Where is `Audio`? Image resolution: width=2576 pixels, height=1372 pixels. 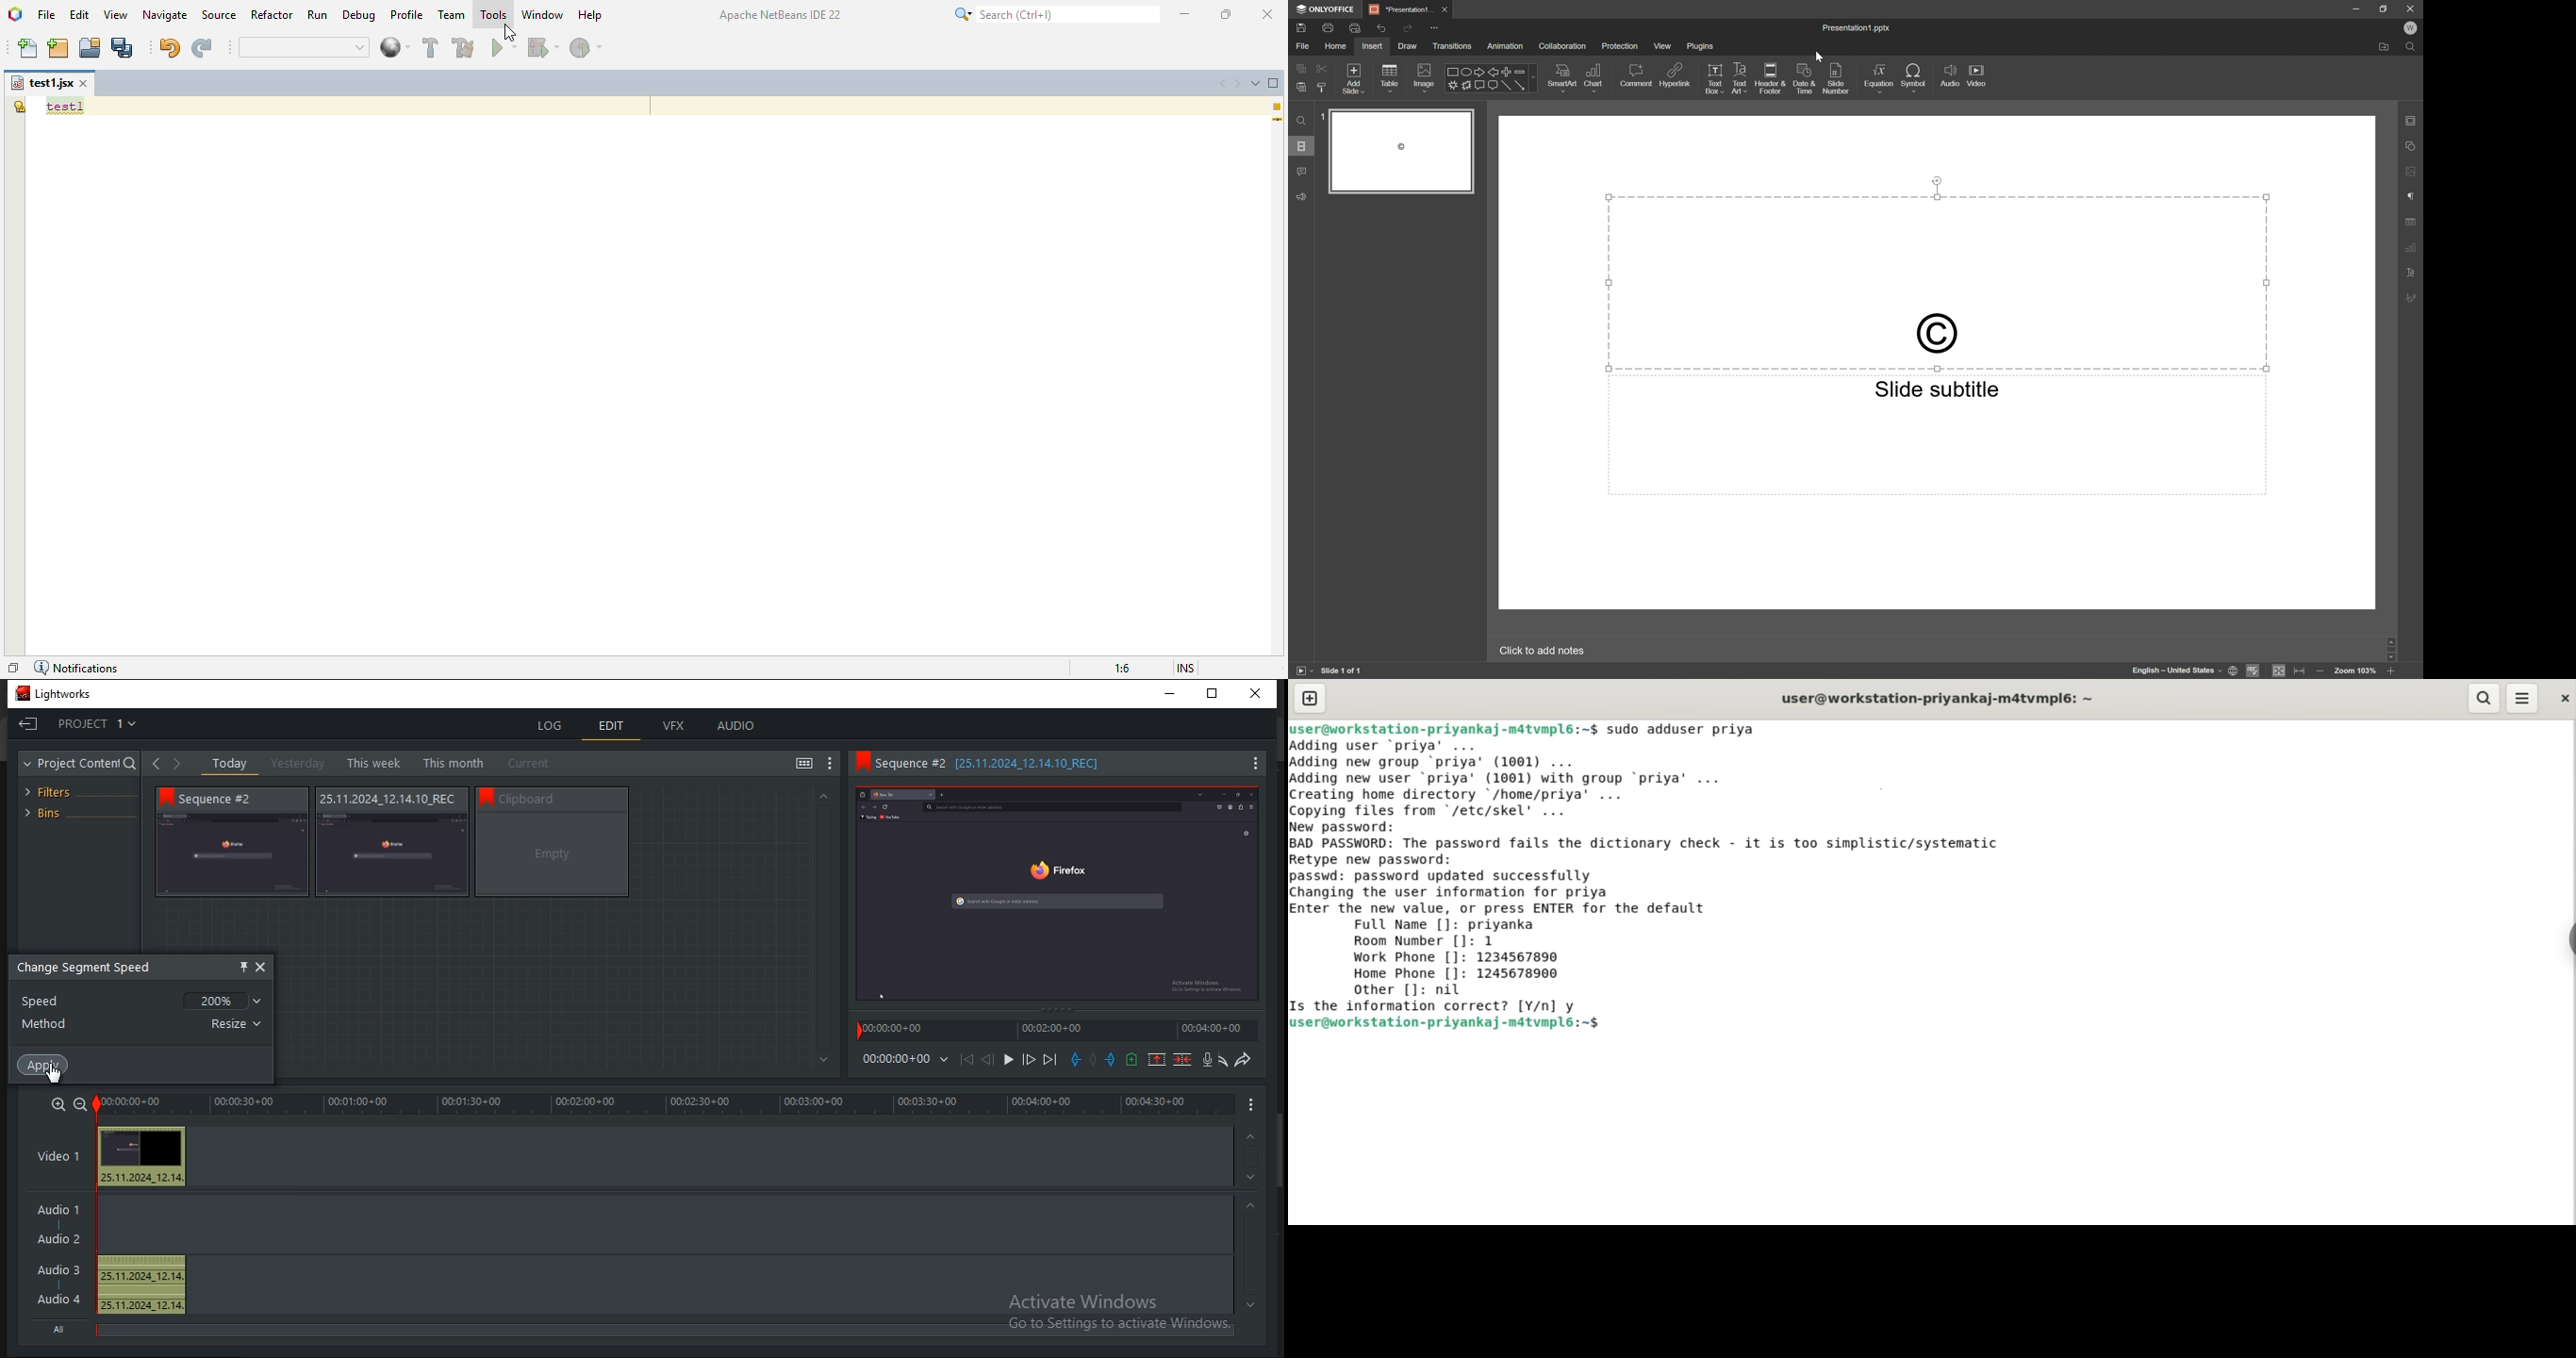 Audio is located at coordinates (1949, 75).